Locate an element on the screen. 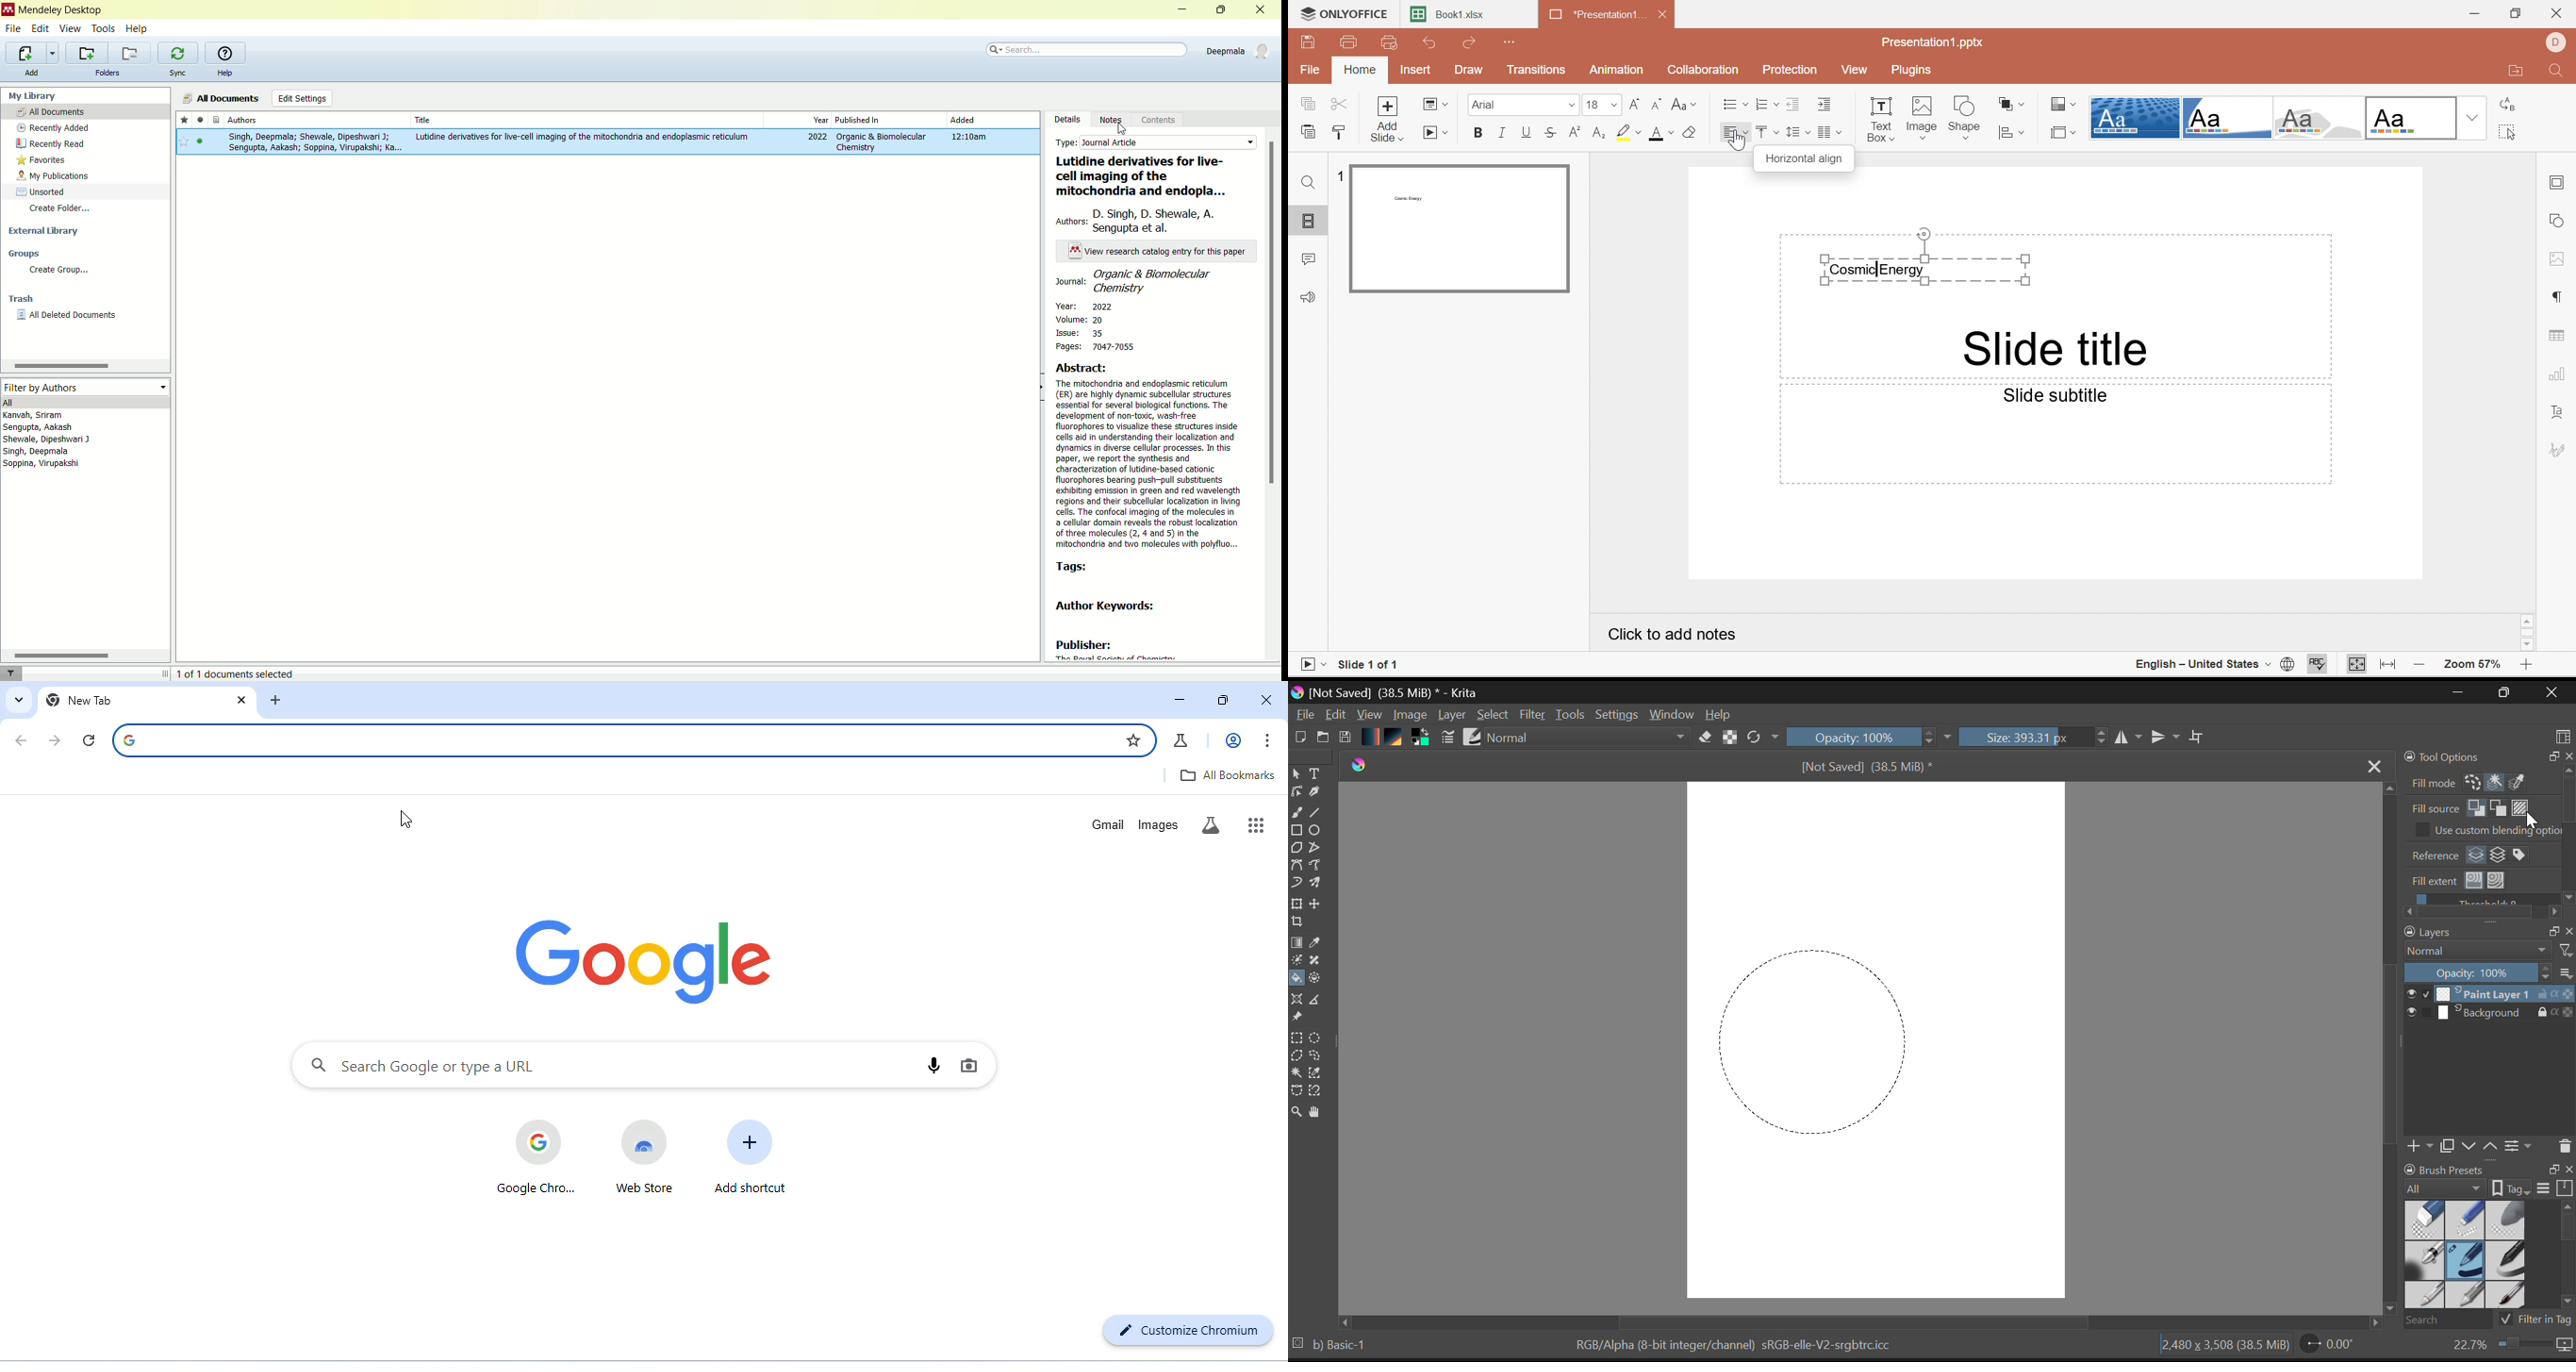  Page Rotation is located at coordinates (2328, 1347).